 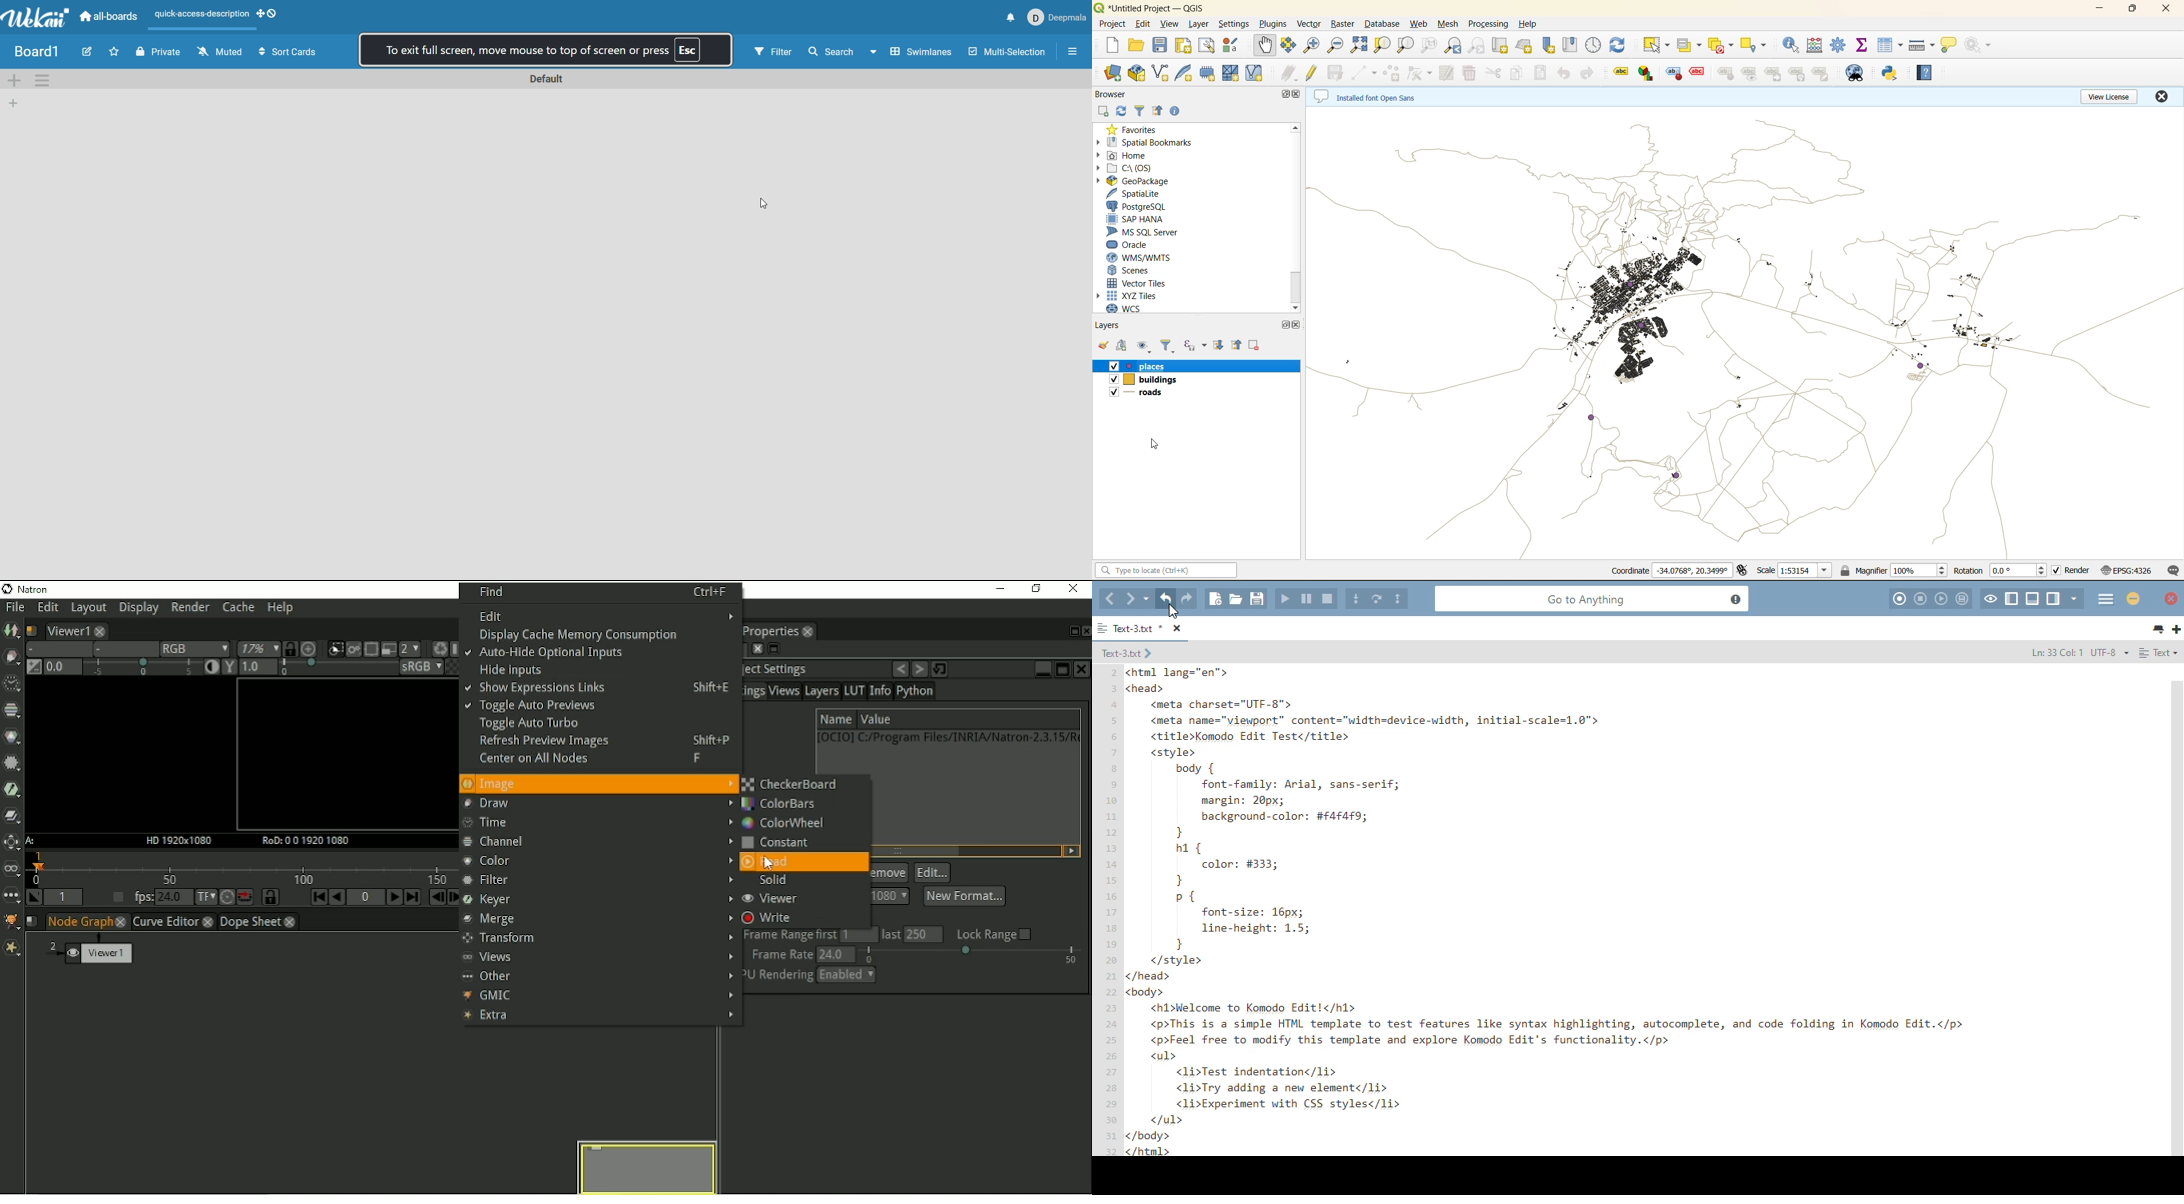 What do you see at coordinates (1392, 73) in the screenshot?
I see `add polygon` at bounding box center [1392, 73].